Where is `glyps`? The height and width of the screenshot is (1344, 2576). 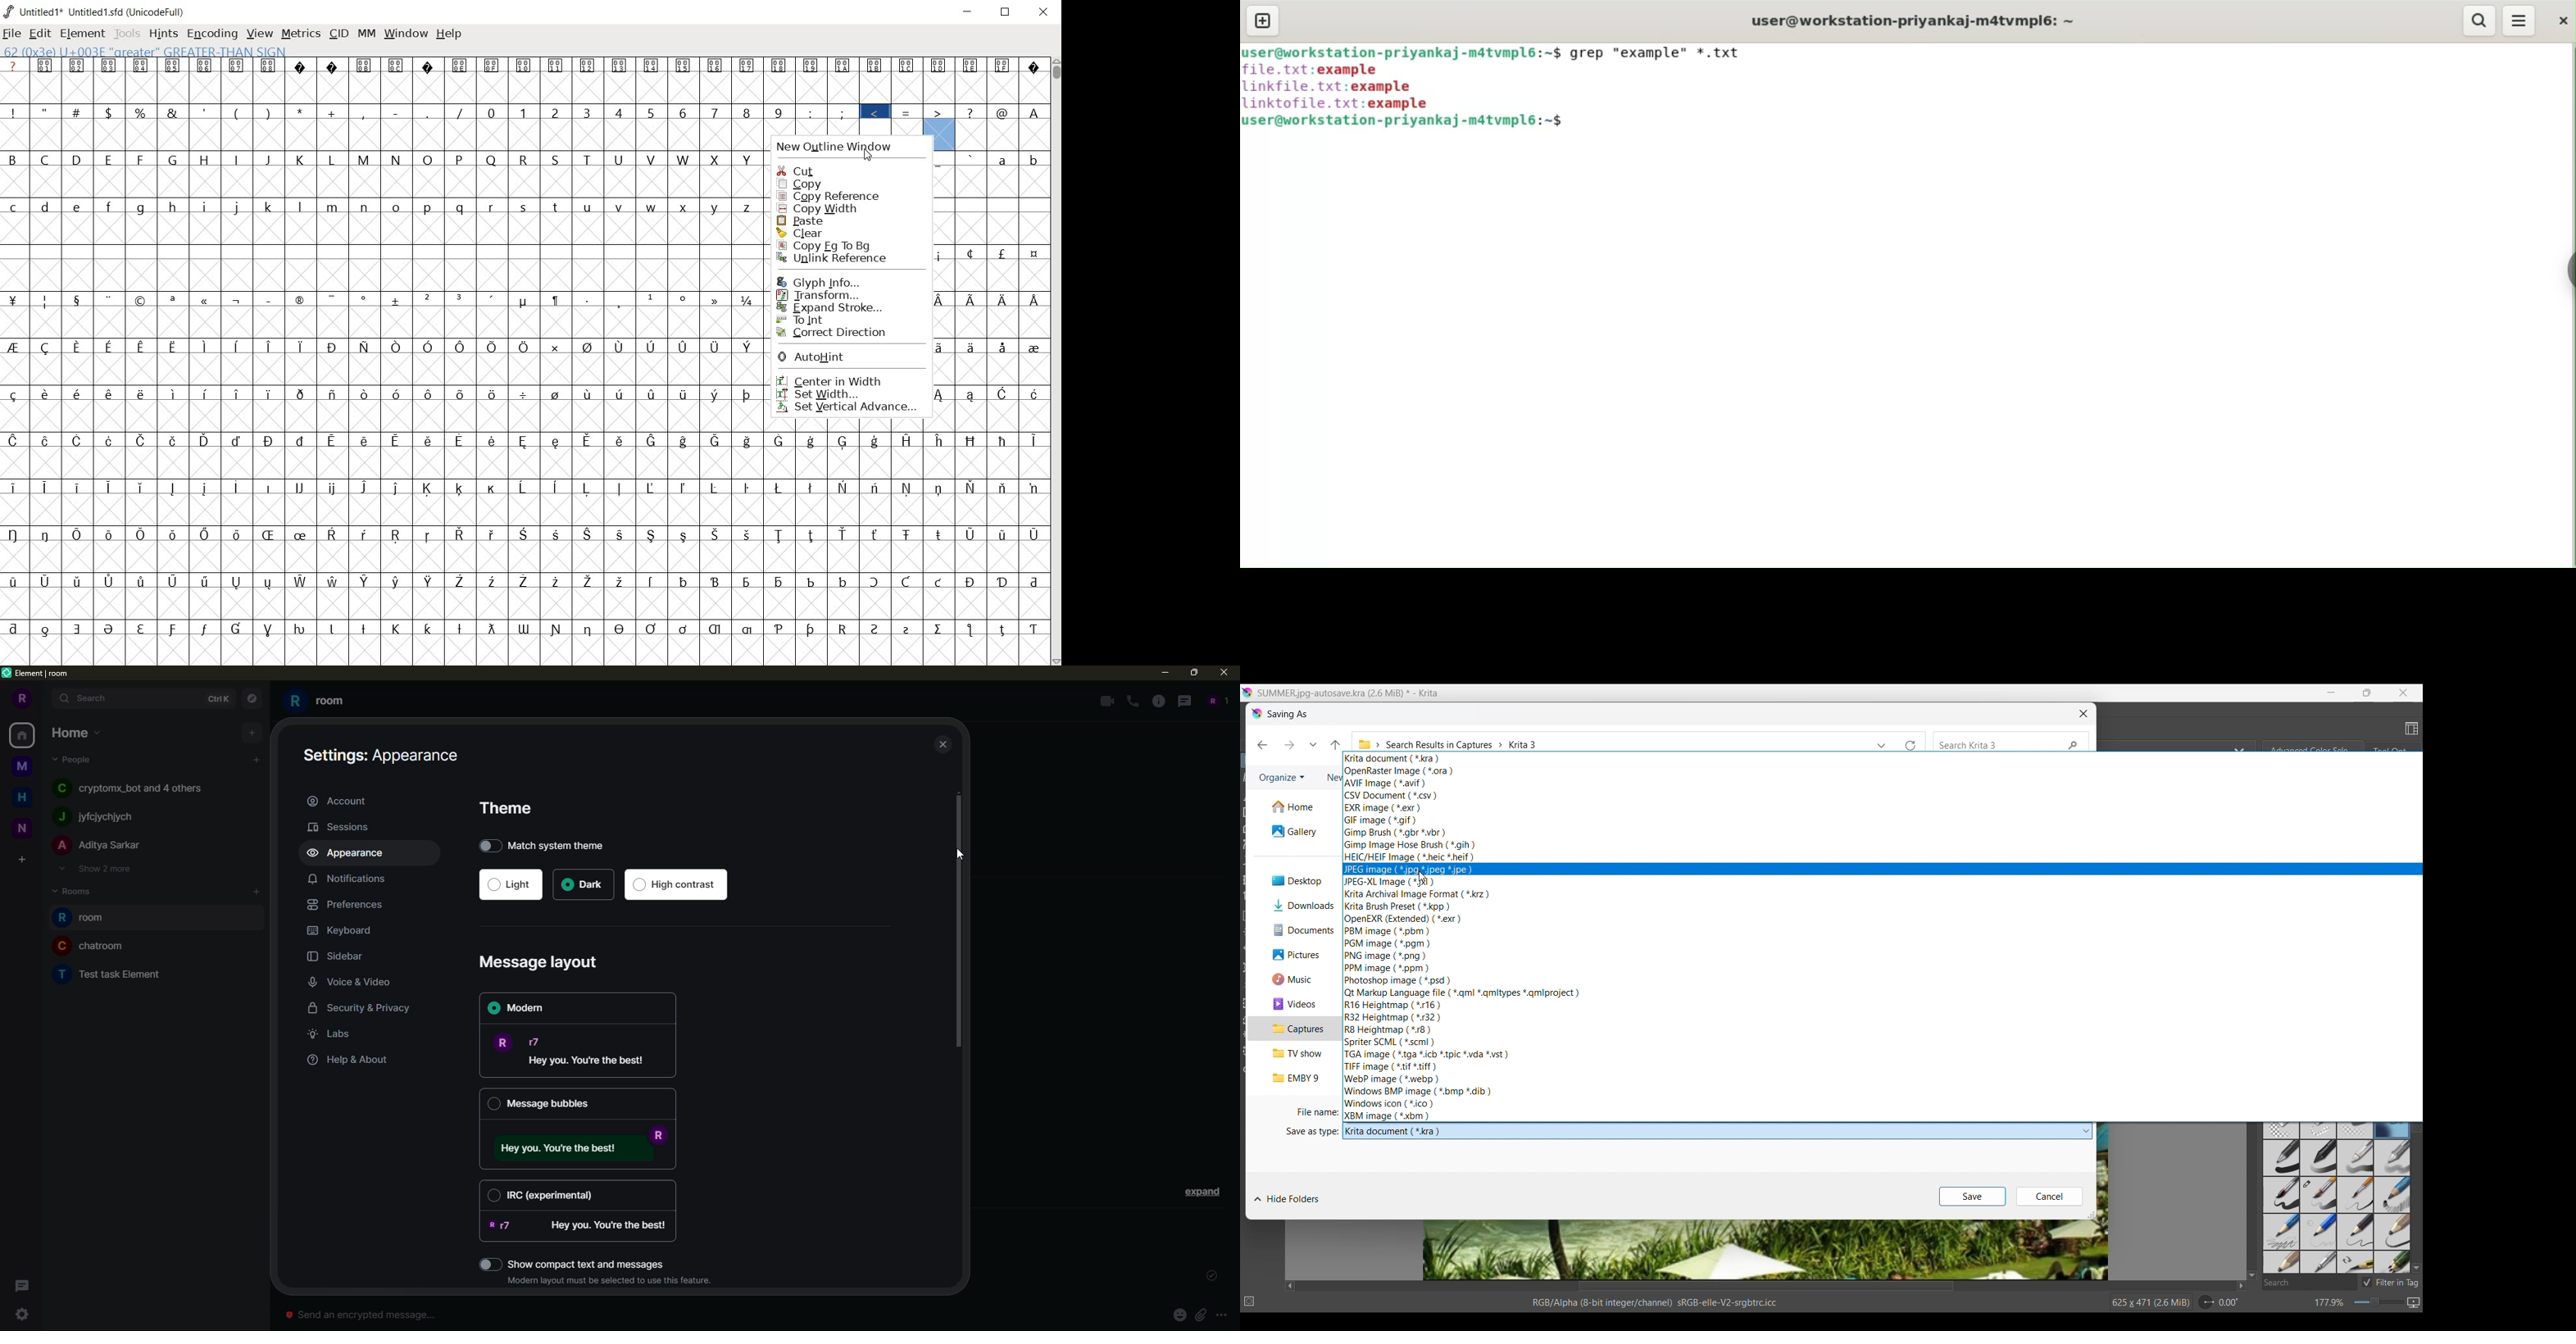 glyps is located at coordinates (992, 287).